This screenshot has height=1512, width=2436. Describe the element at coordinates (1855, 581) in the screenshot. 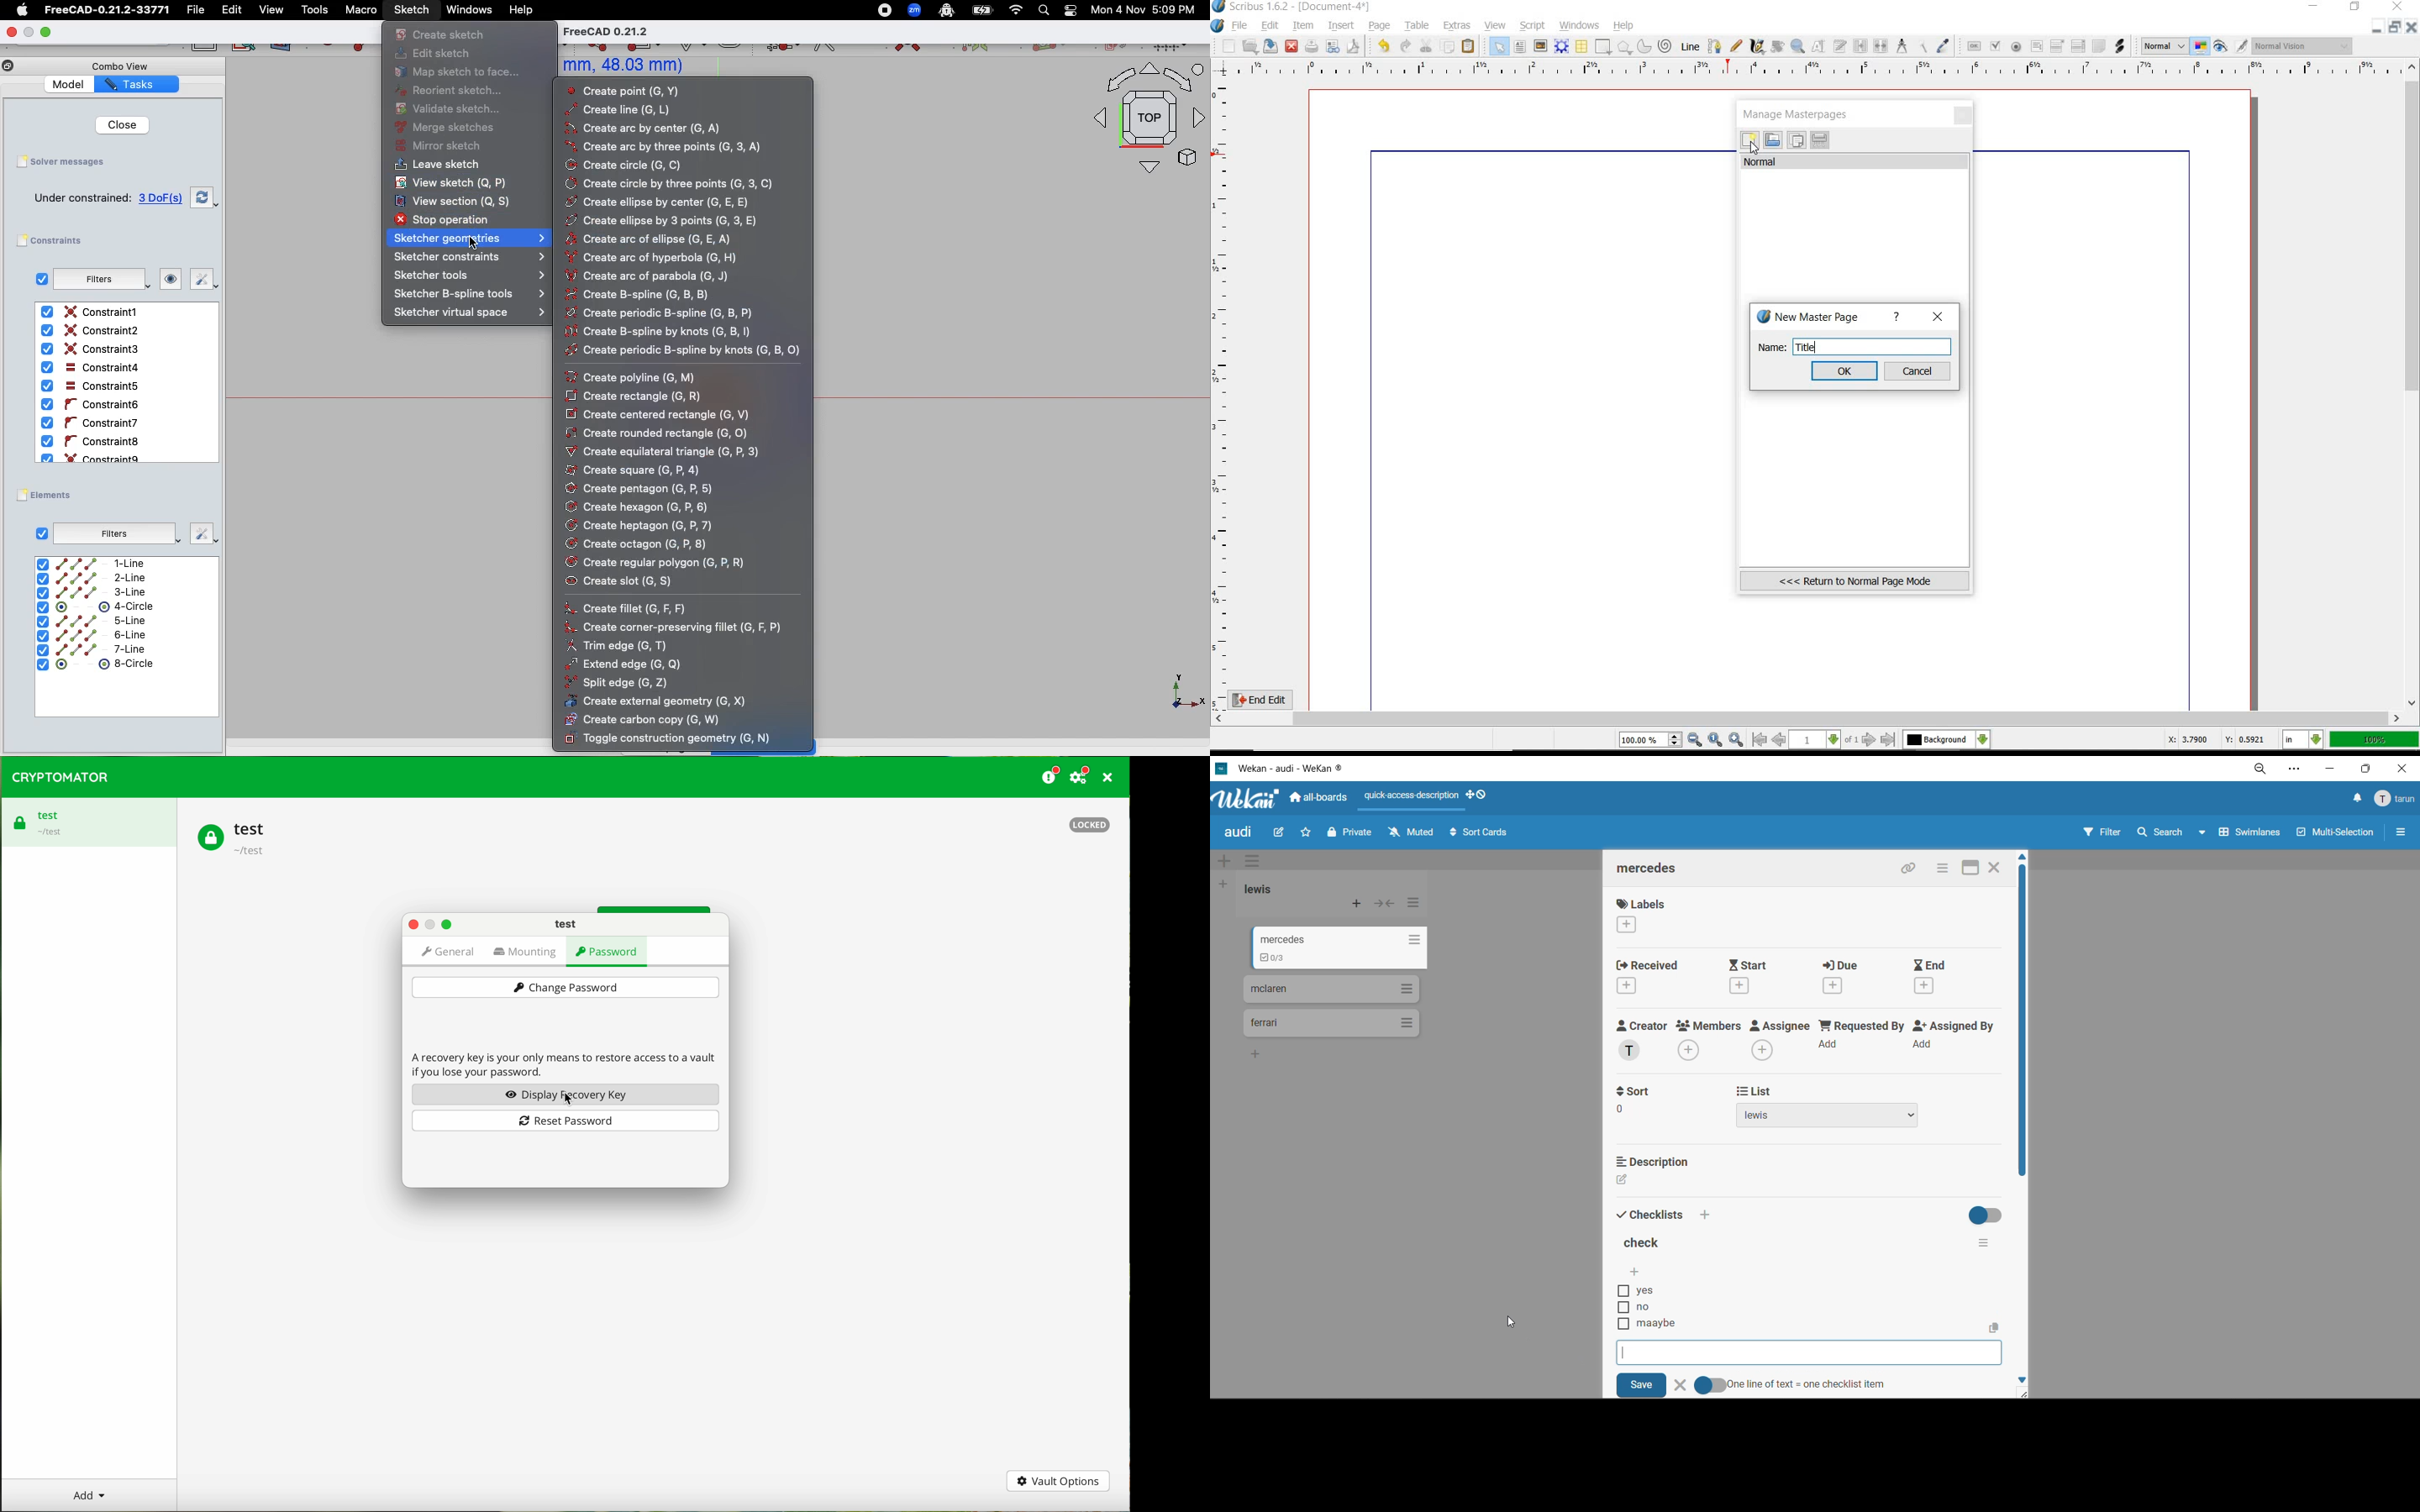

I see `Return to normal page mode` at that location.